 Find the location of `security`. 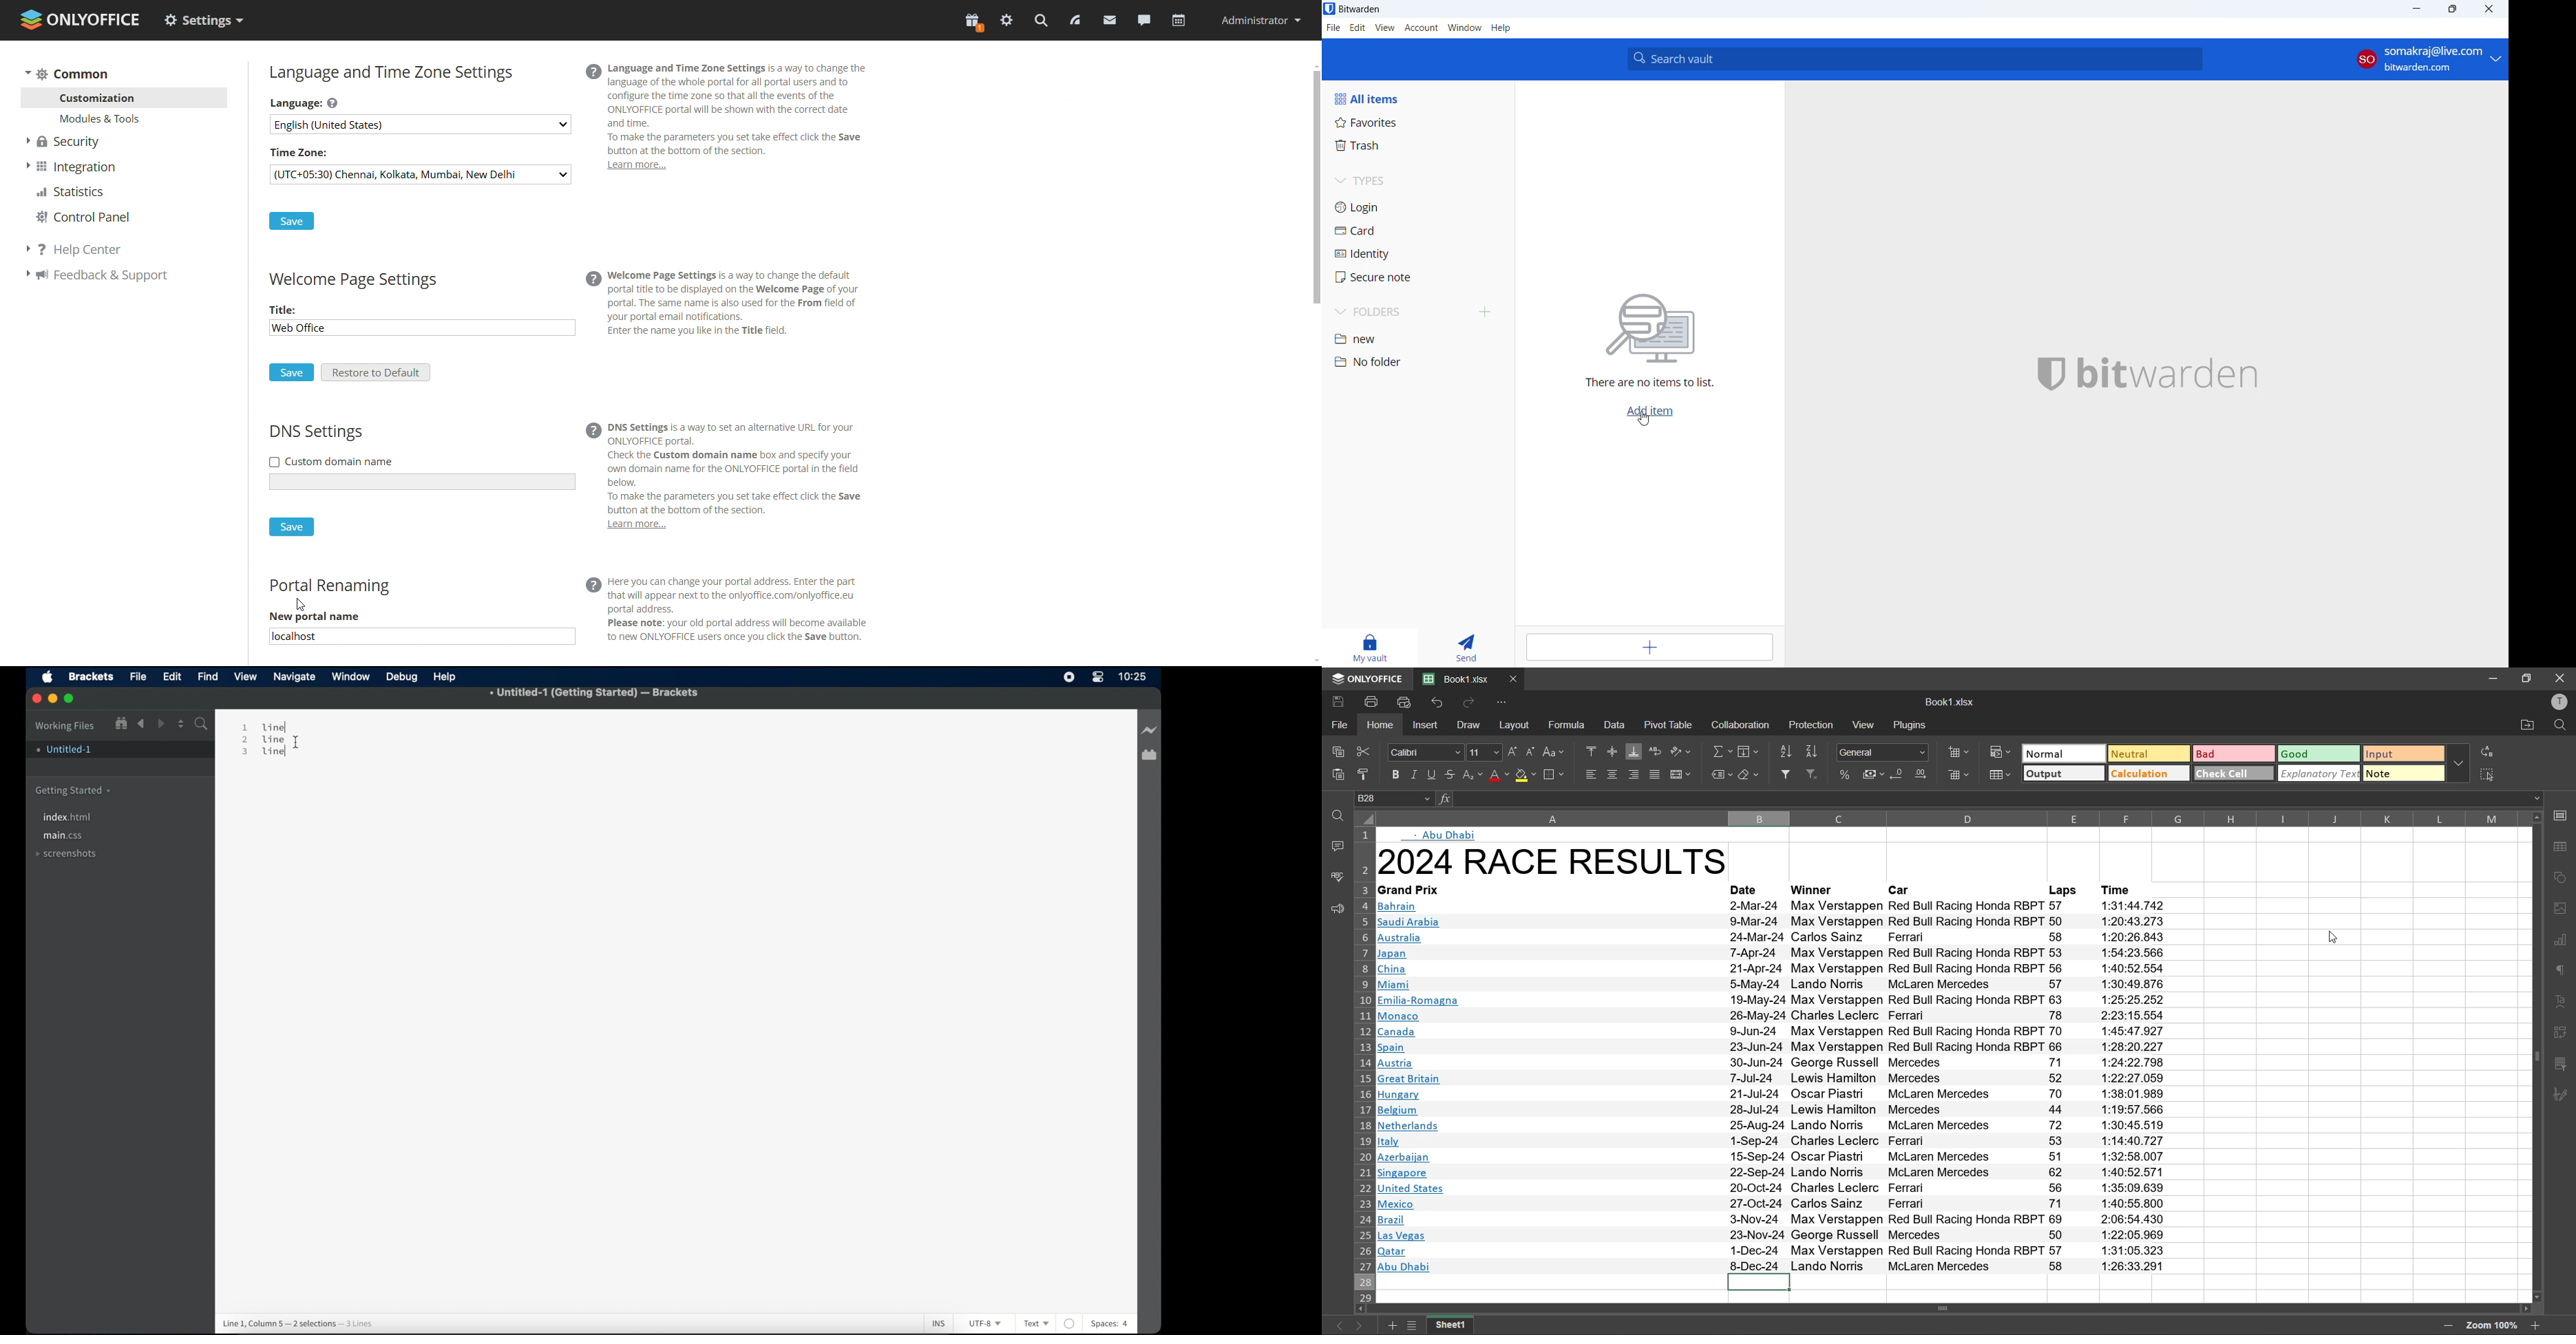

security is located at coordinates (65, 142).